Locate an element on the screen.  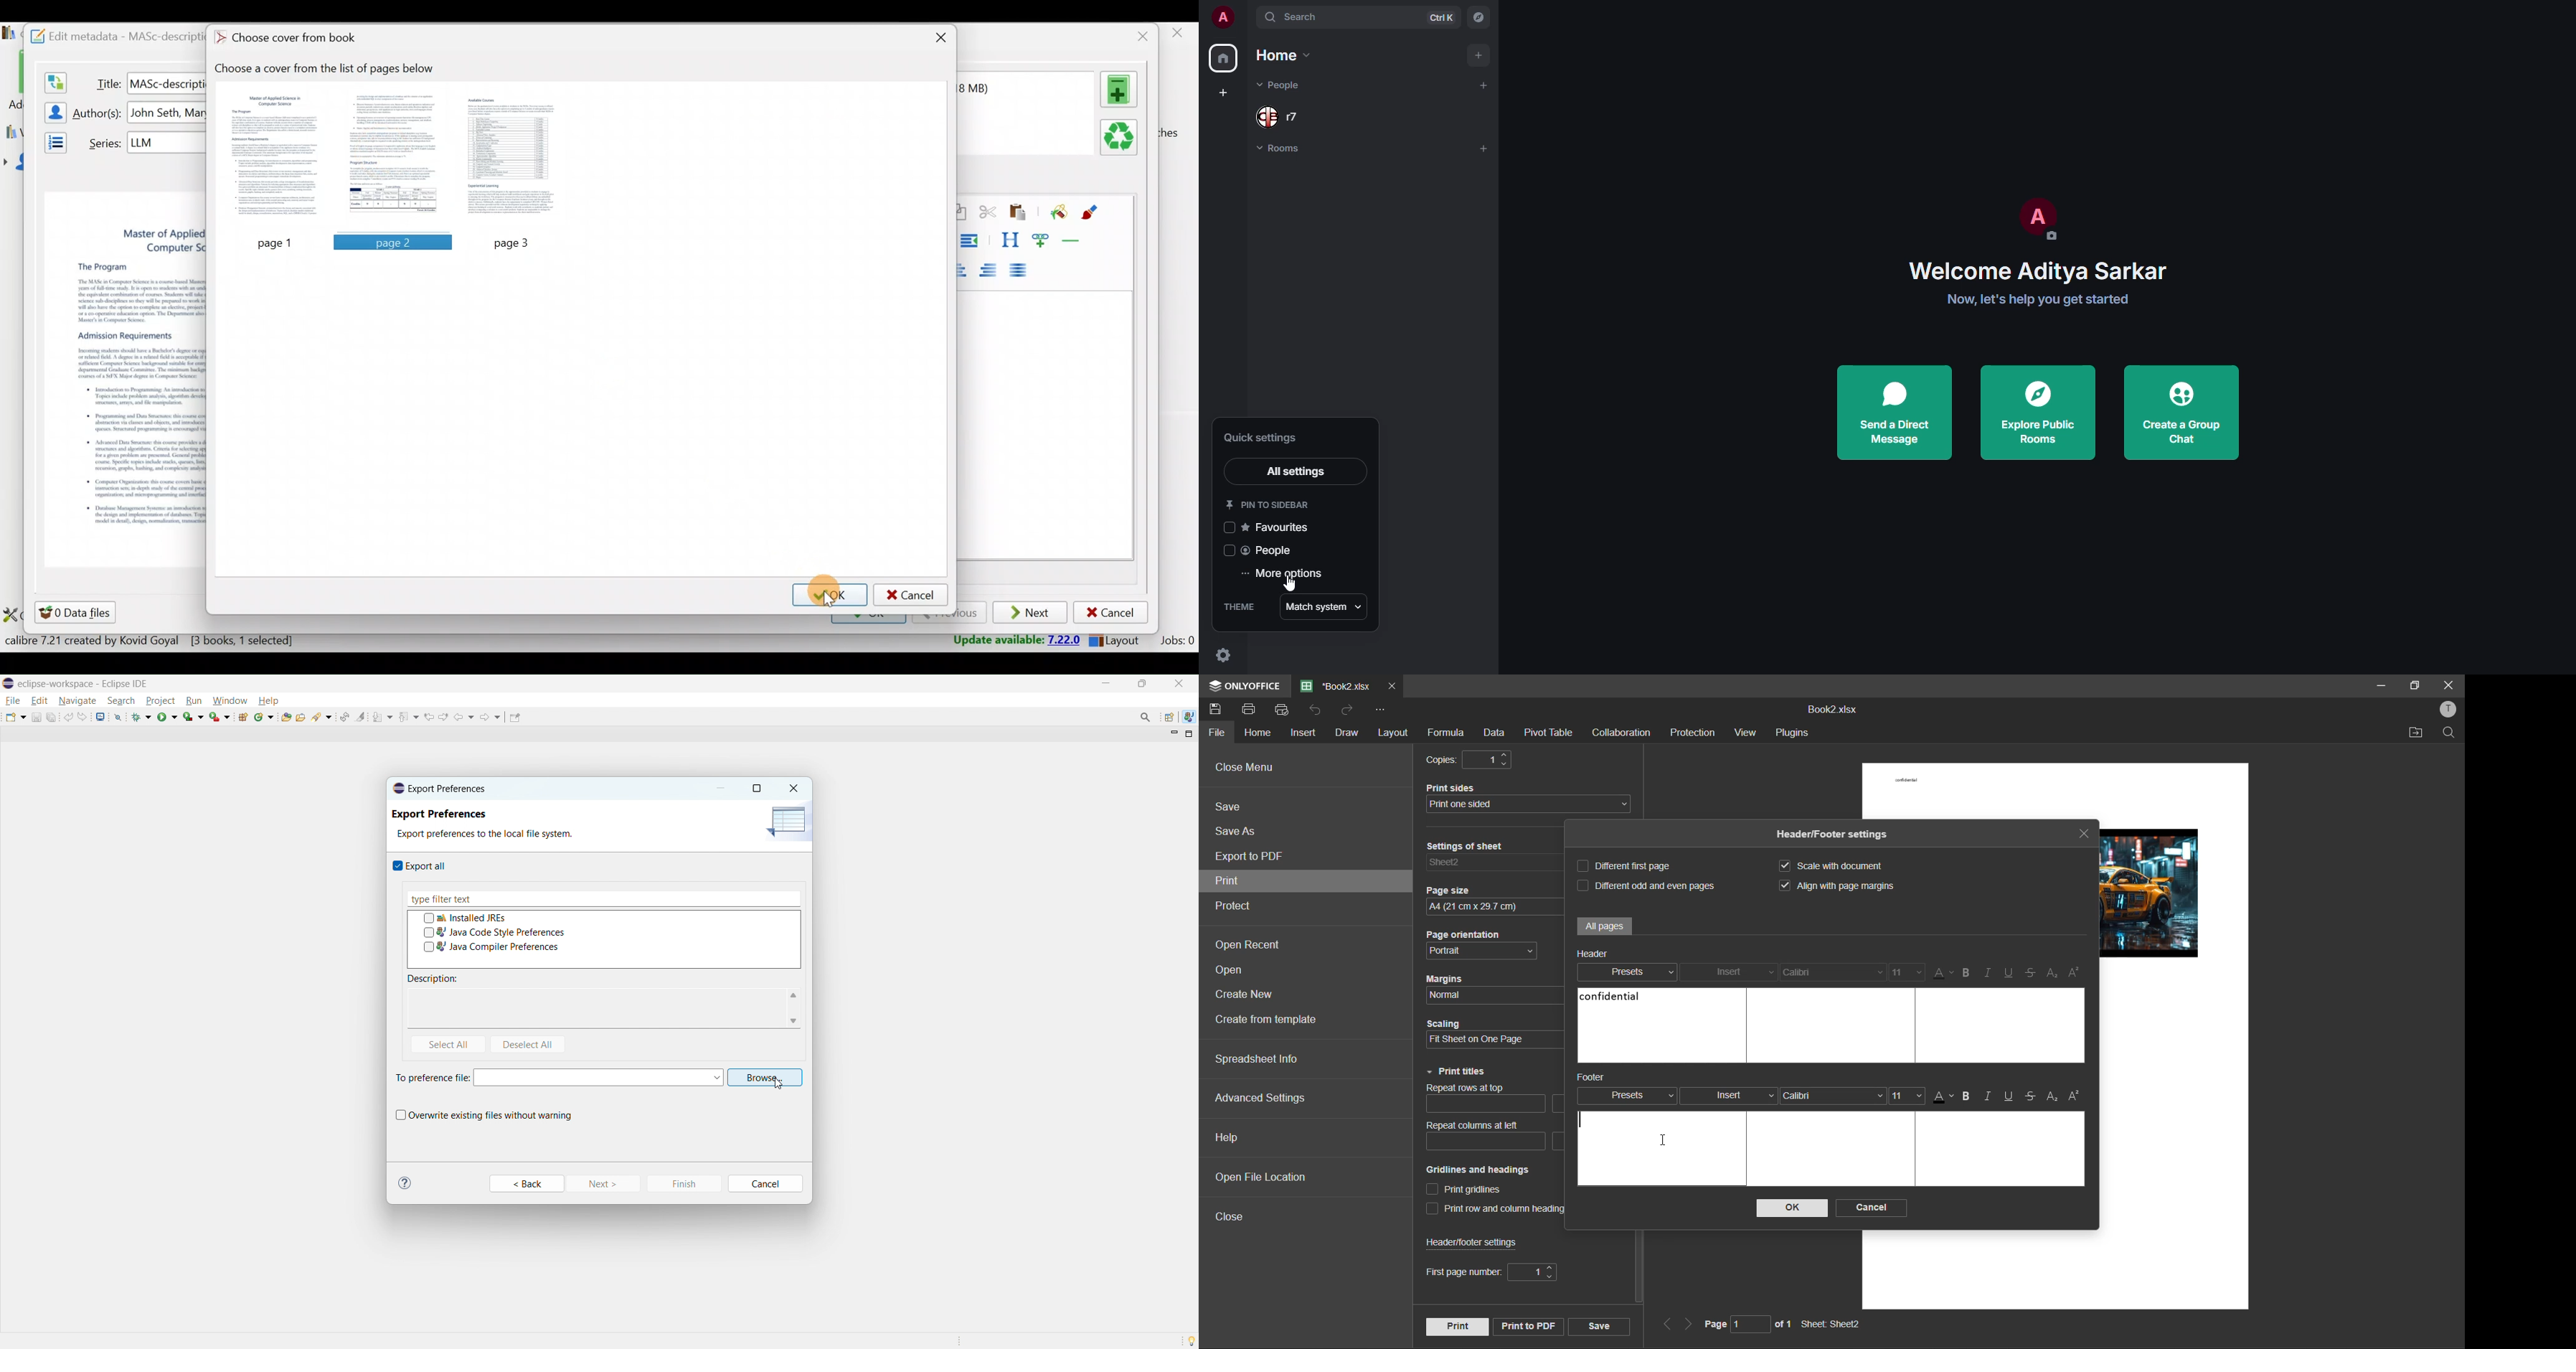
Now, let's help you get started is located at coordinates (2037, 301).